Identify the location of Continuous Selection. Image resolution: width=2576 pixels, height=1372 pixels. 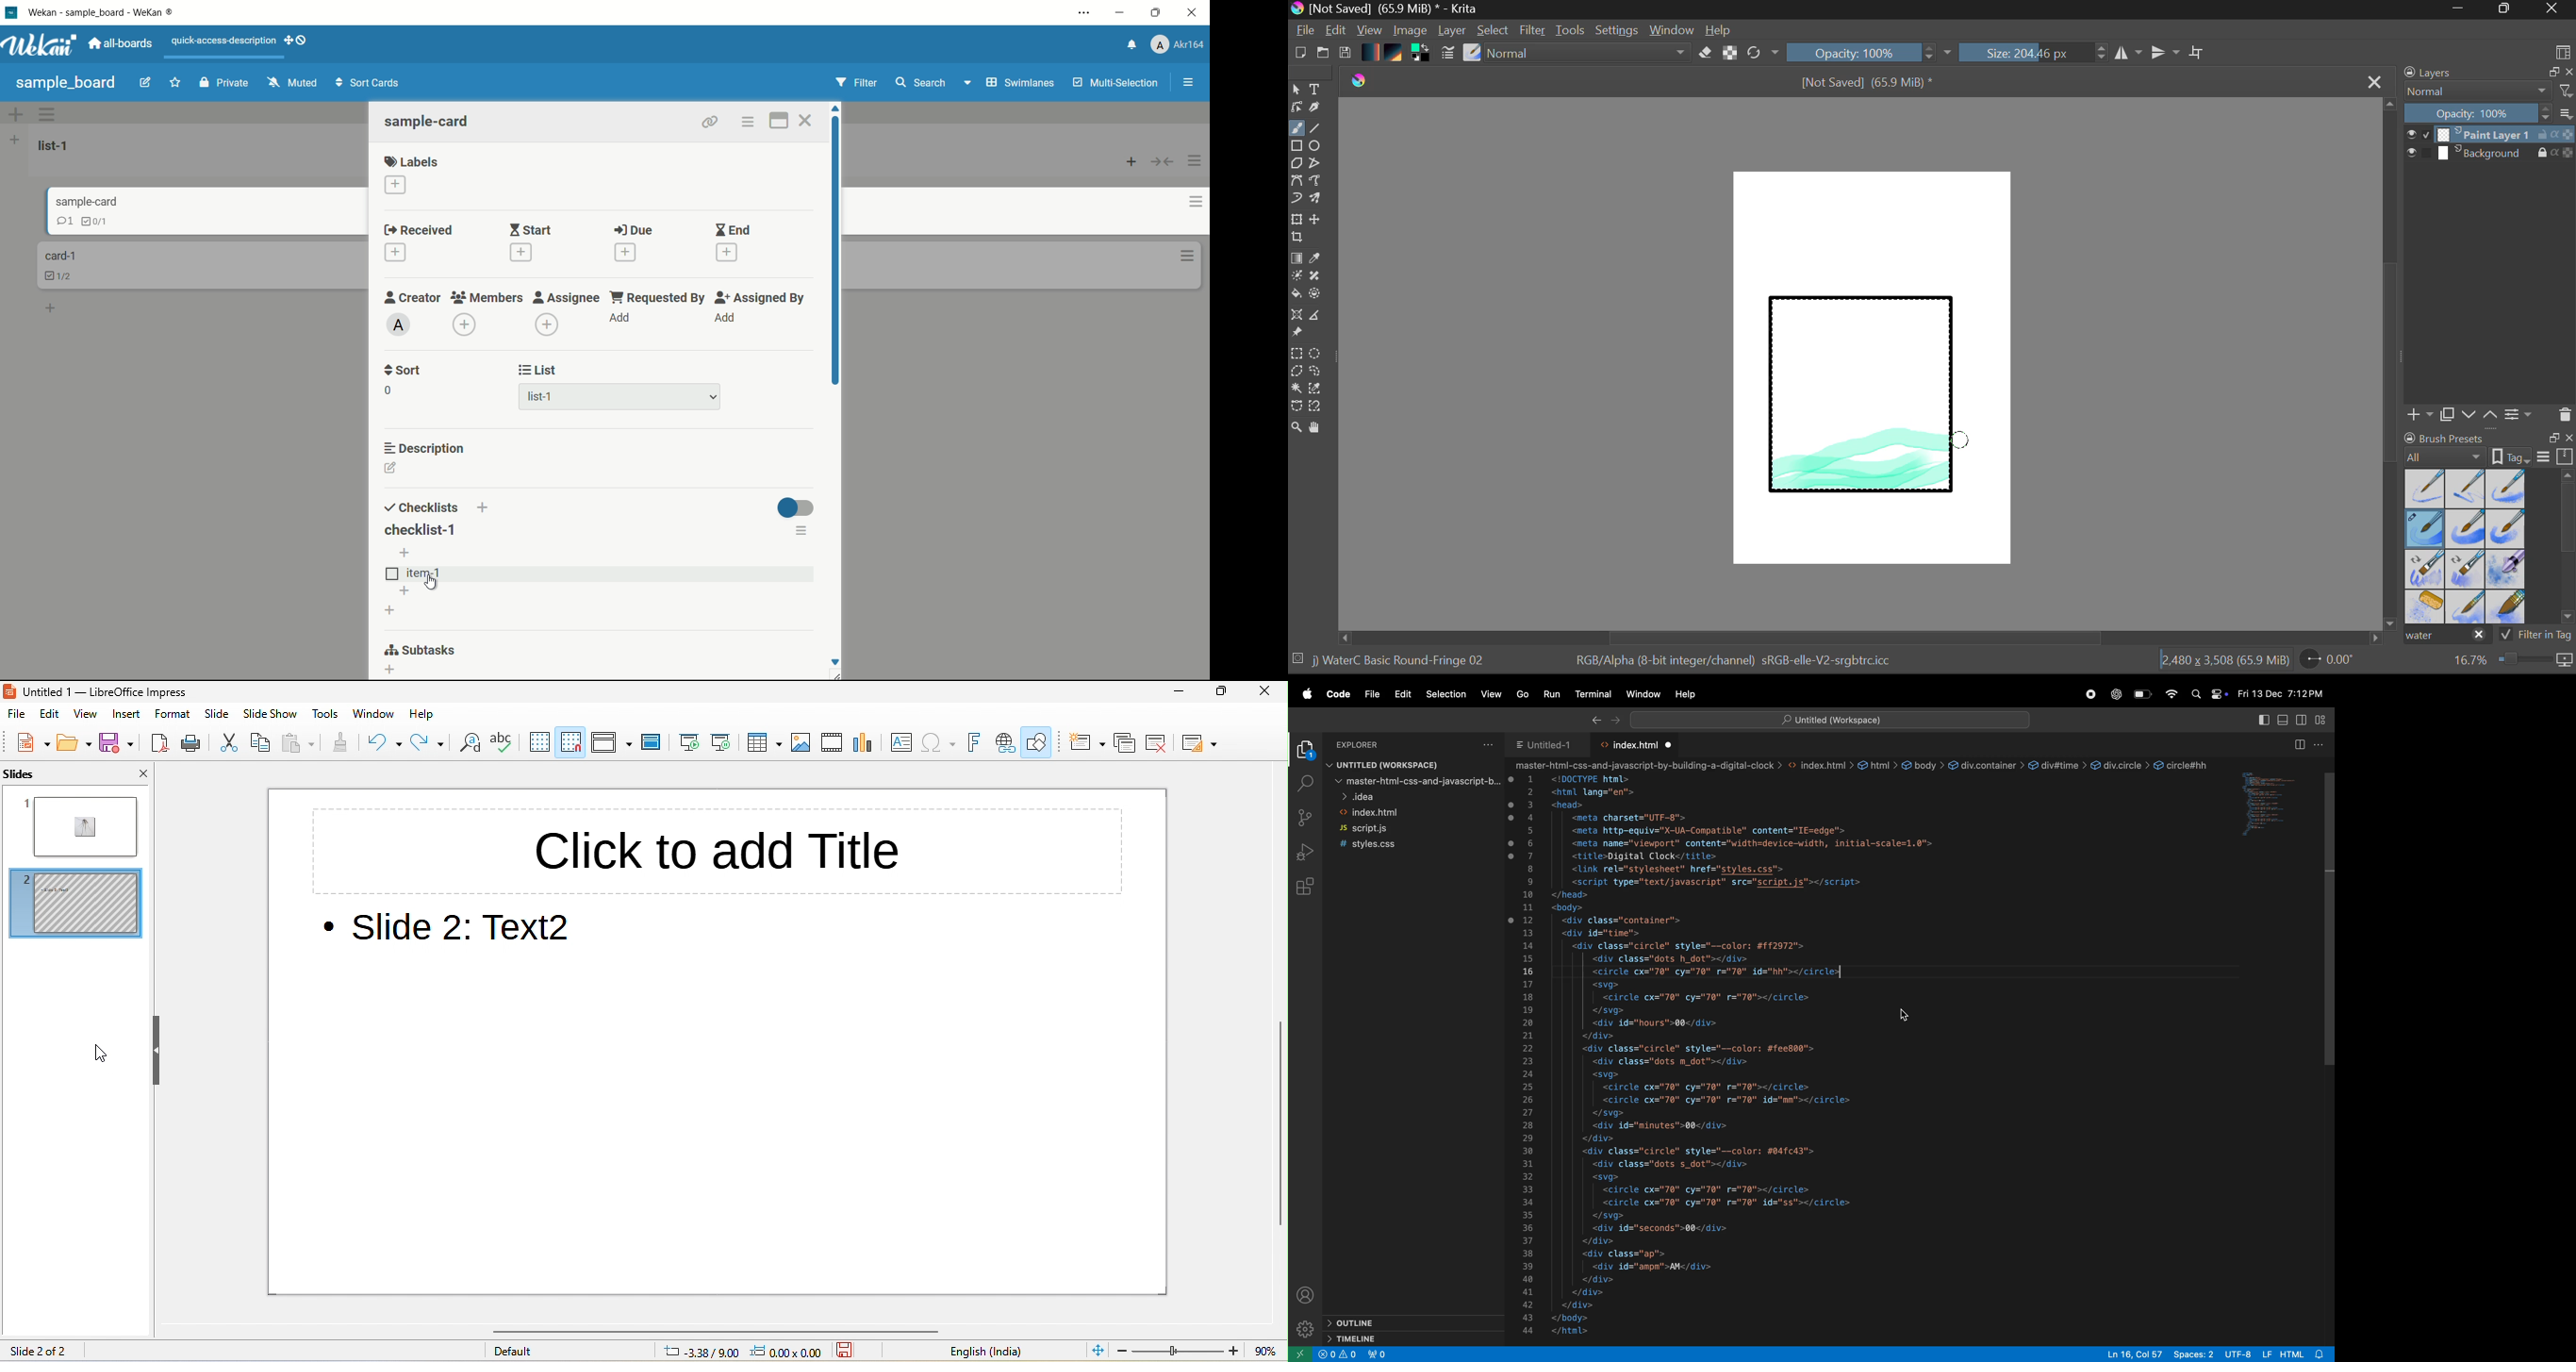
(1296, 388).